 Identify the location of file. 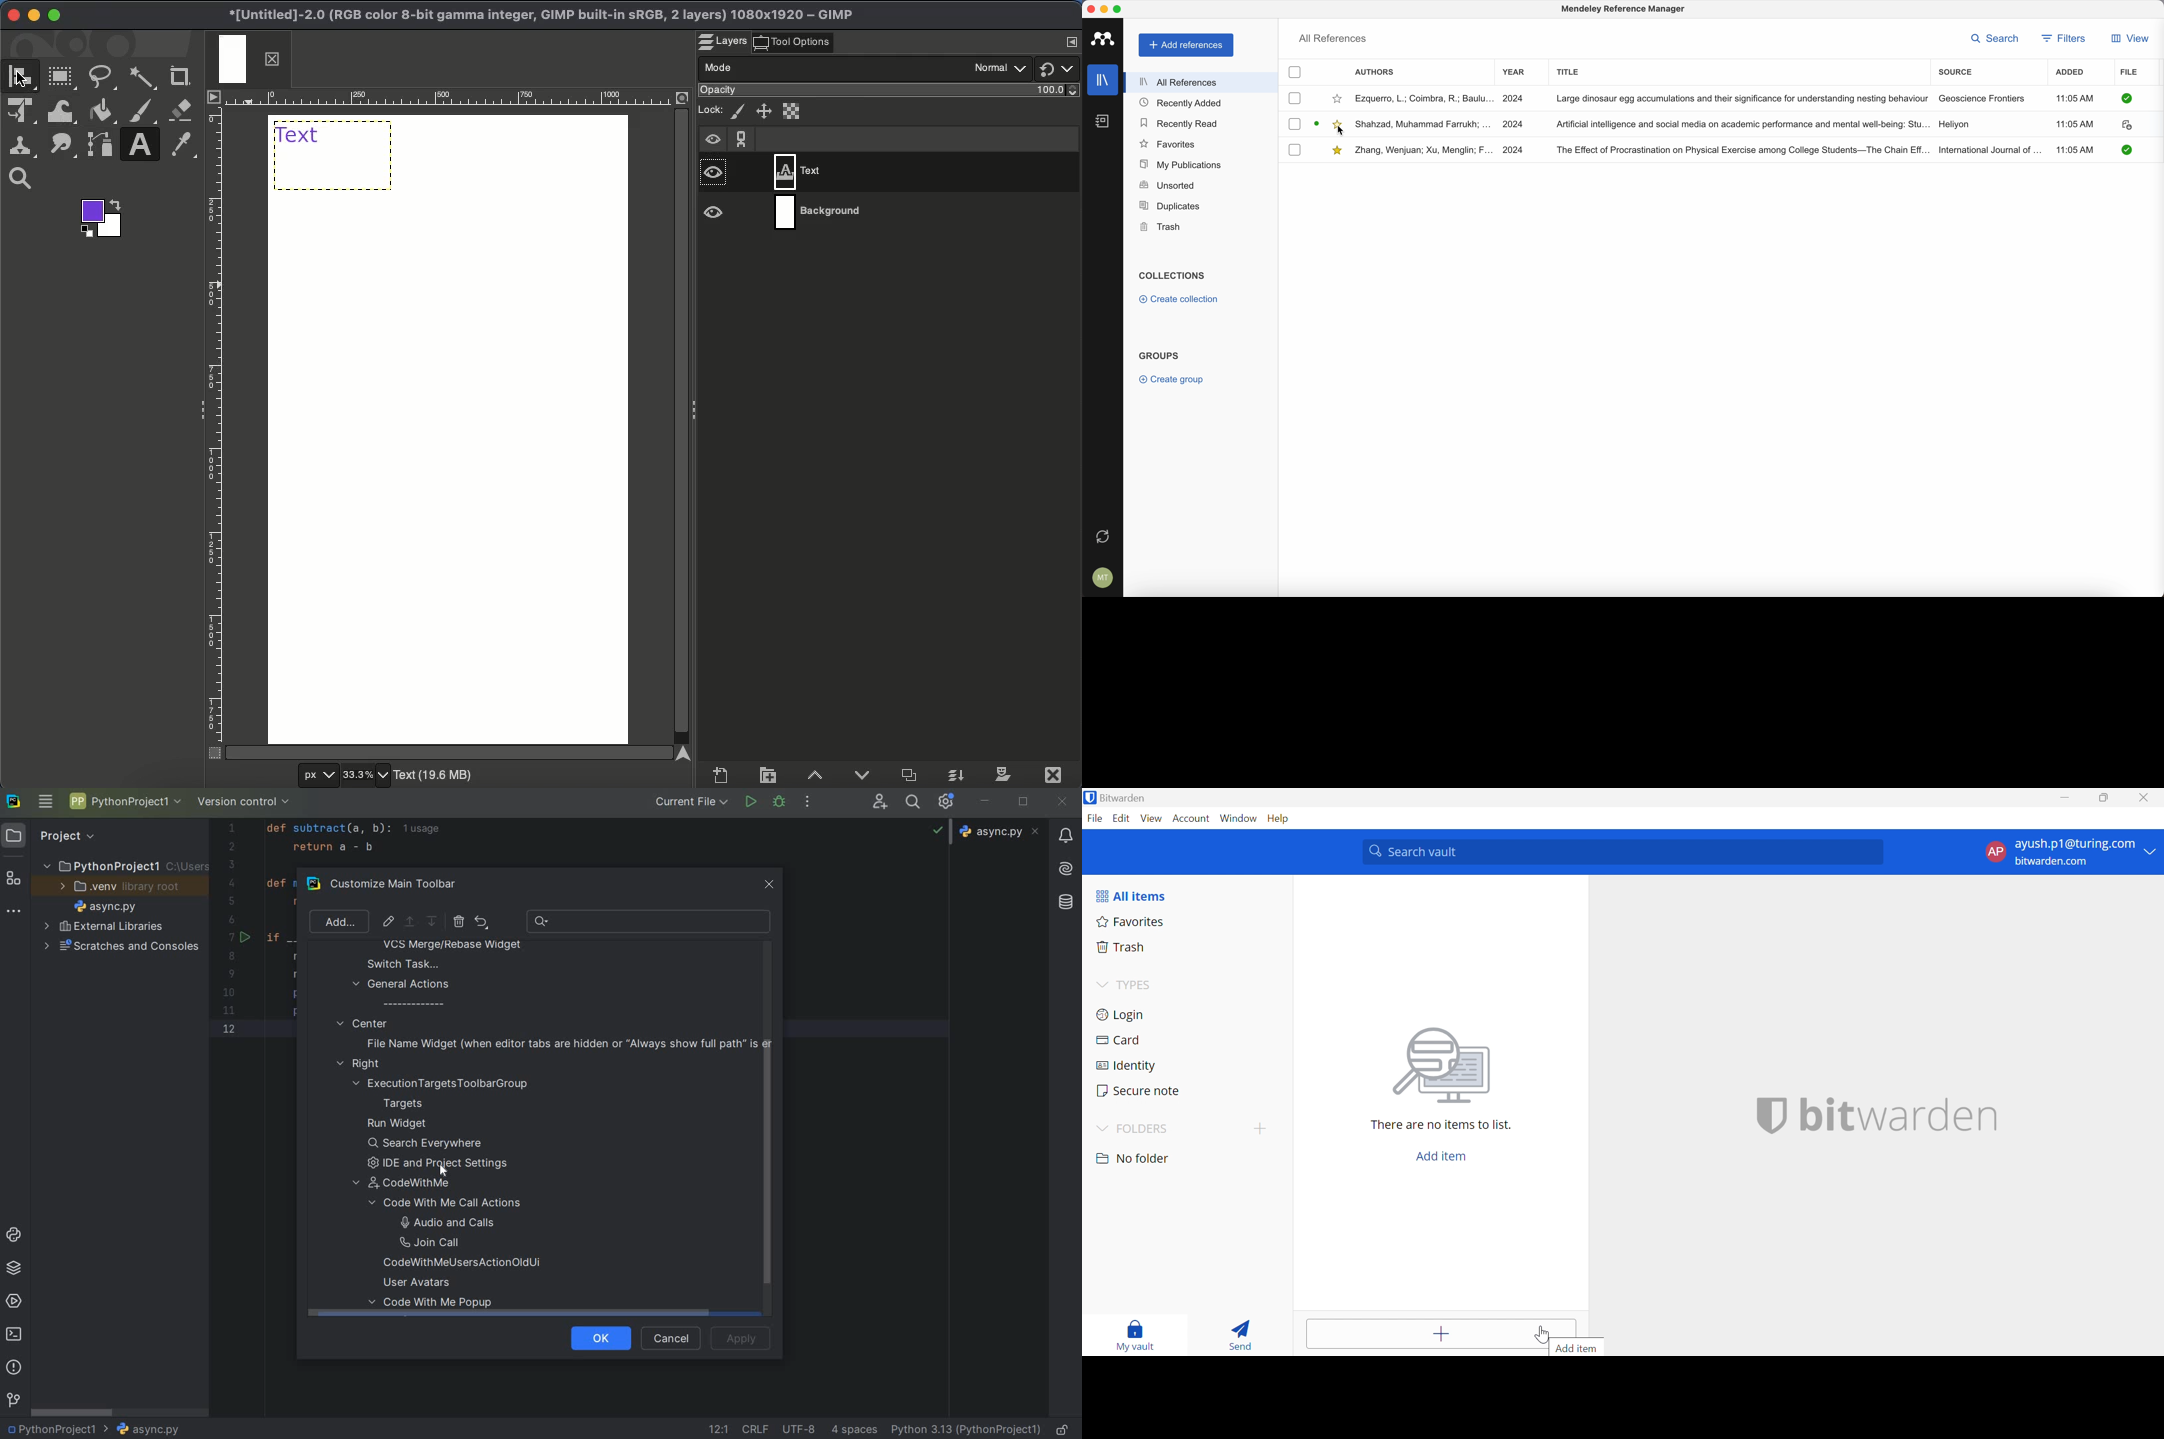
(2130, 72).